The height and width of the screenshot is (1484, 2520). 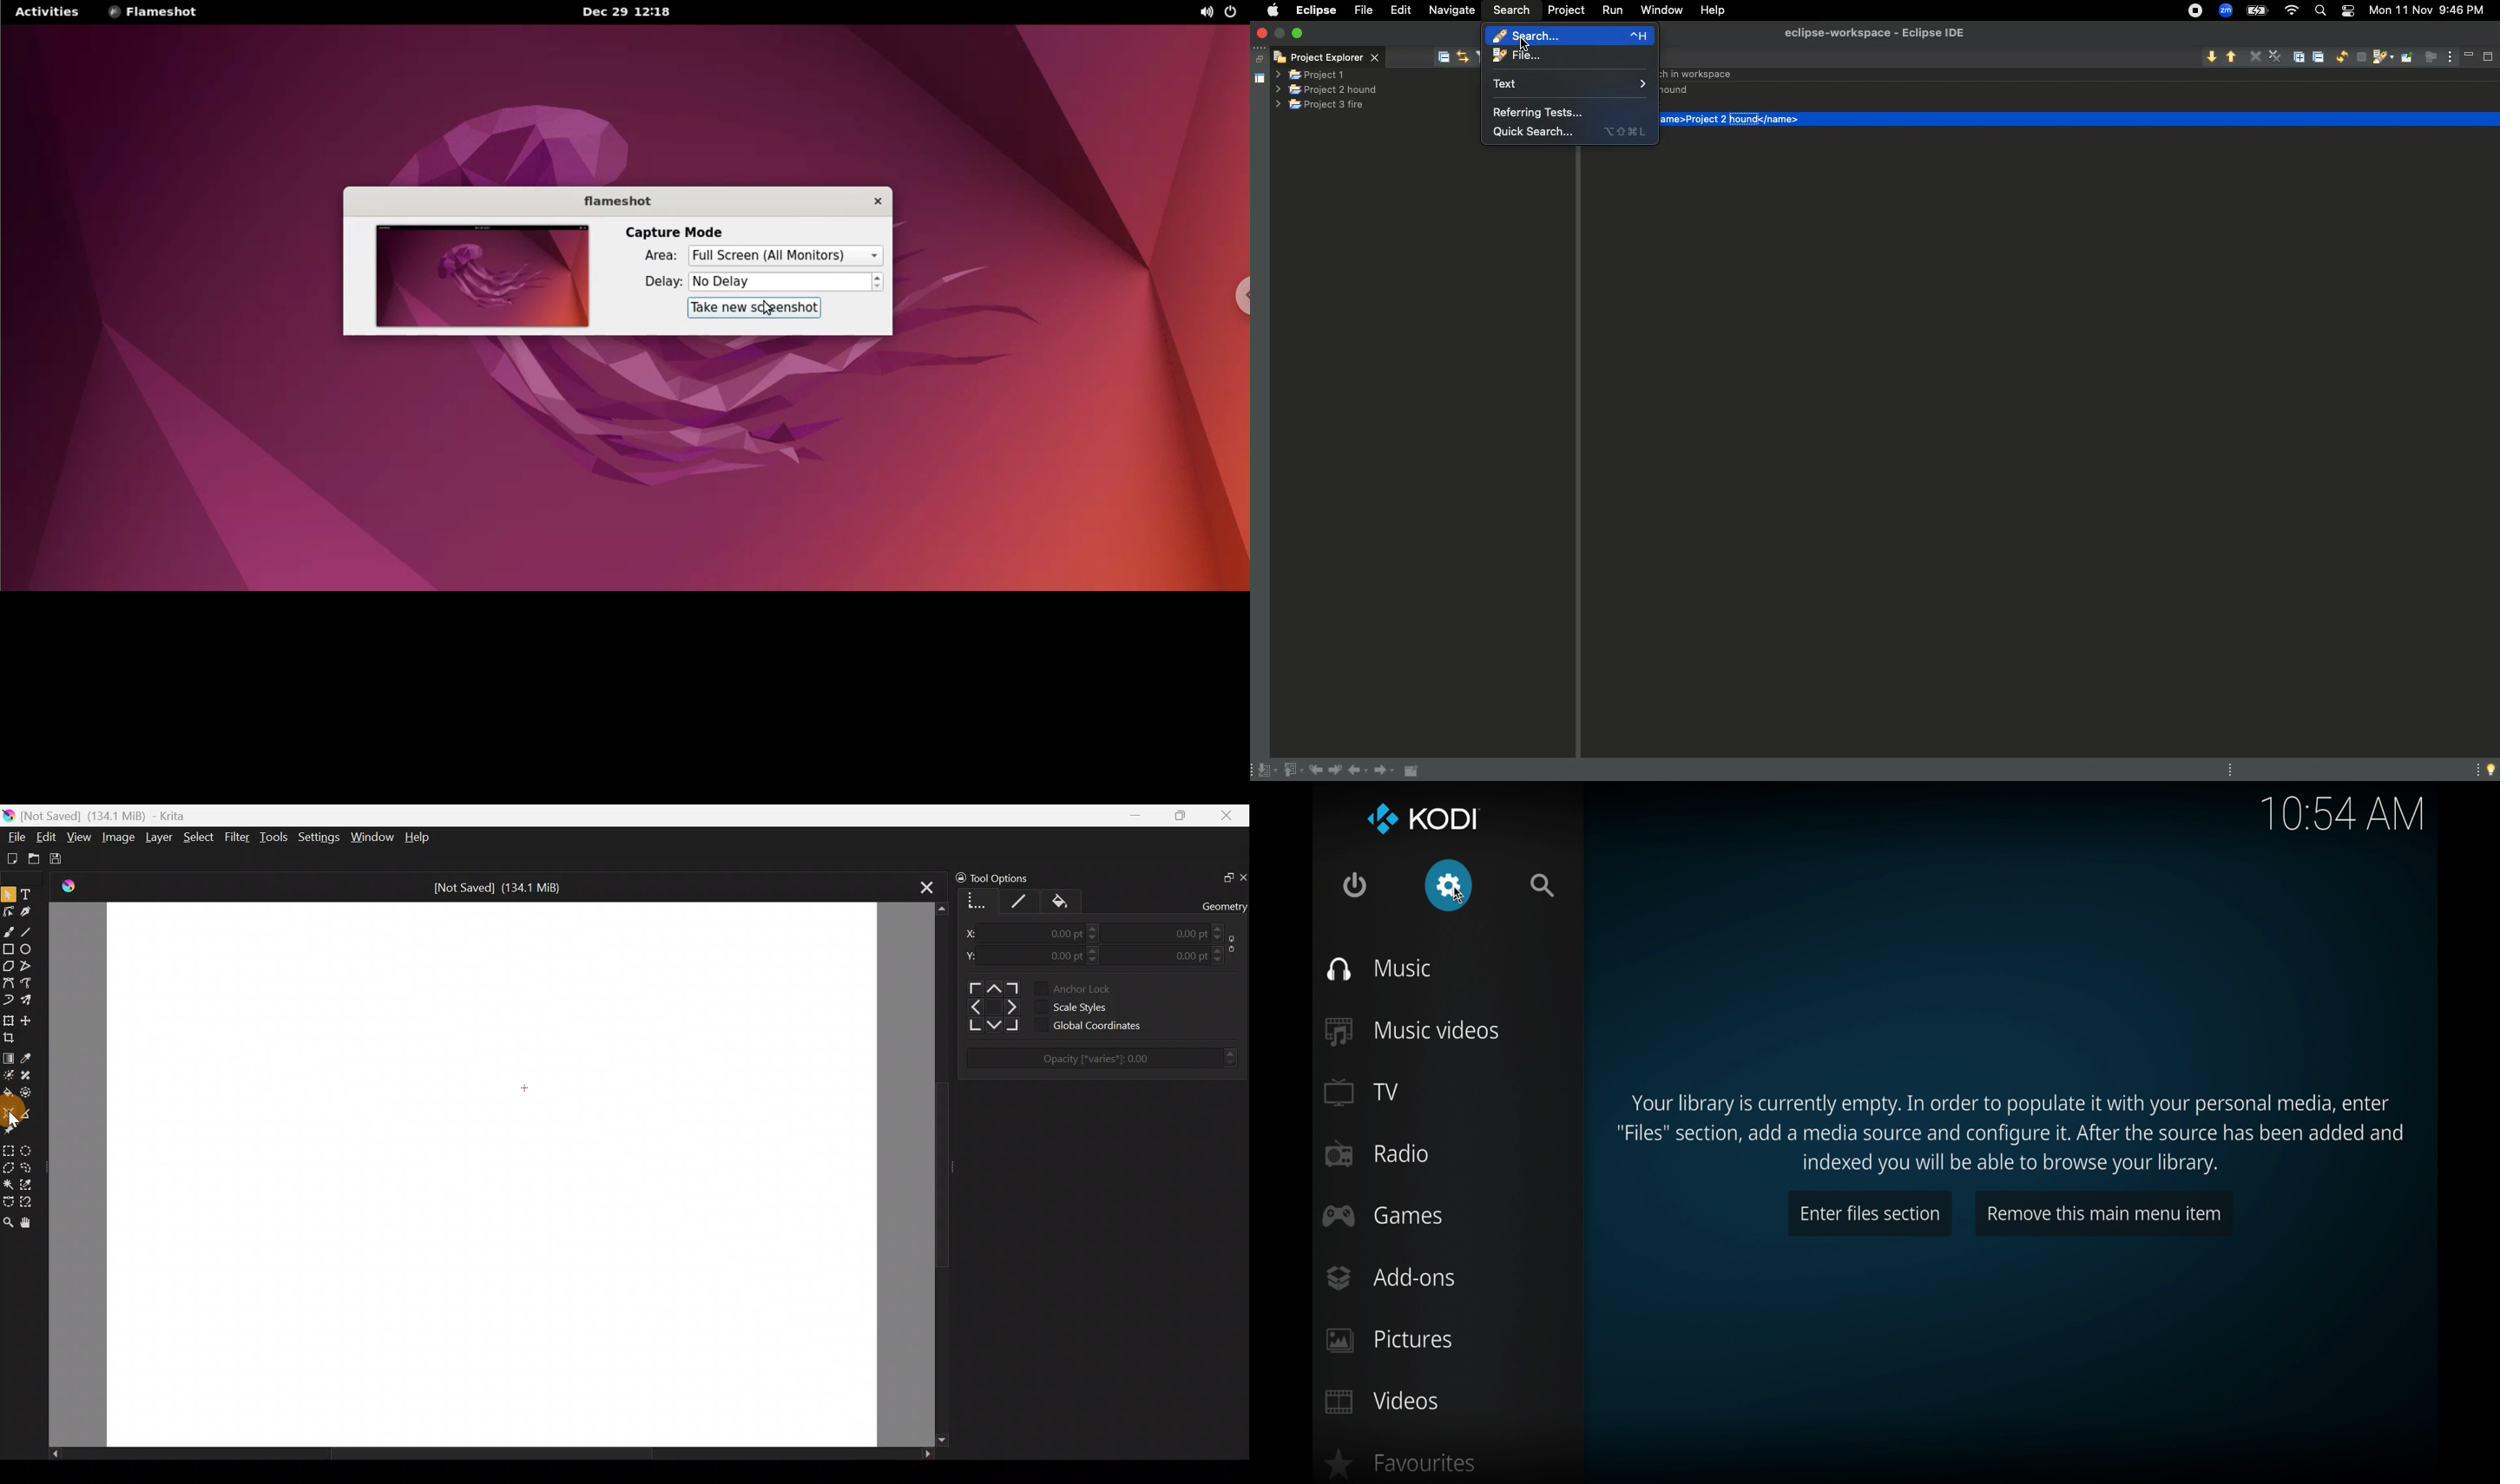 What do you see at coordinates (1378, 1153) in the screenshot?
I see `radio` at bounding box center [1378, 1153].